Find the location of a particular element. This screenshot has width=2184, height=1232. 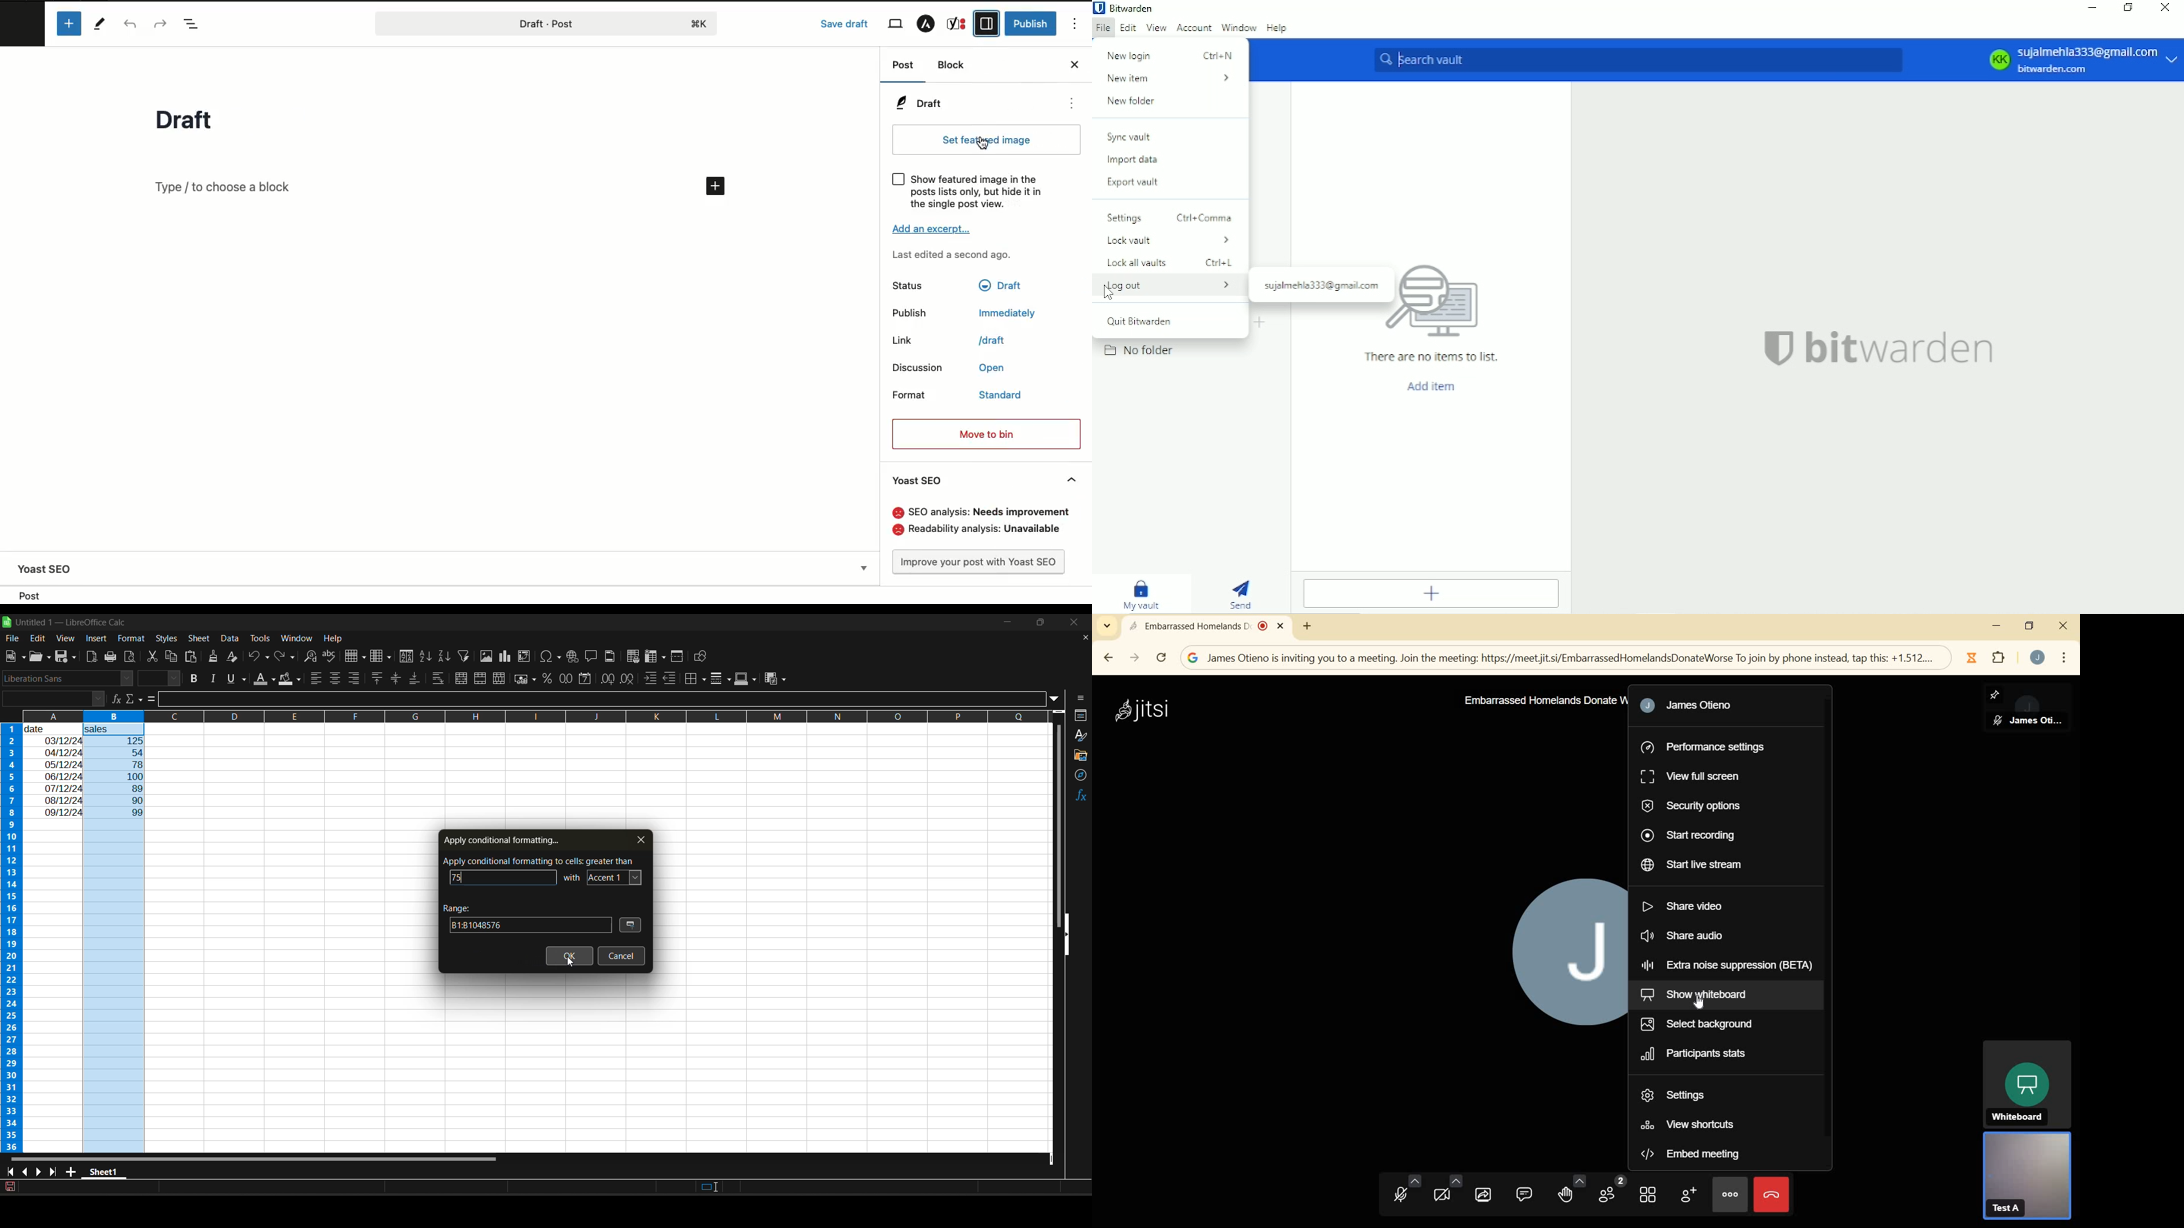

Emoji is located at coordinates (899, 514).